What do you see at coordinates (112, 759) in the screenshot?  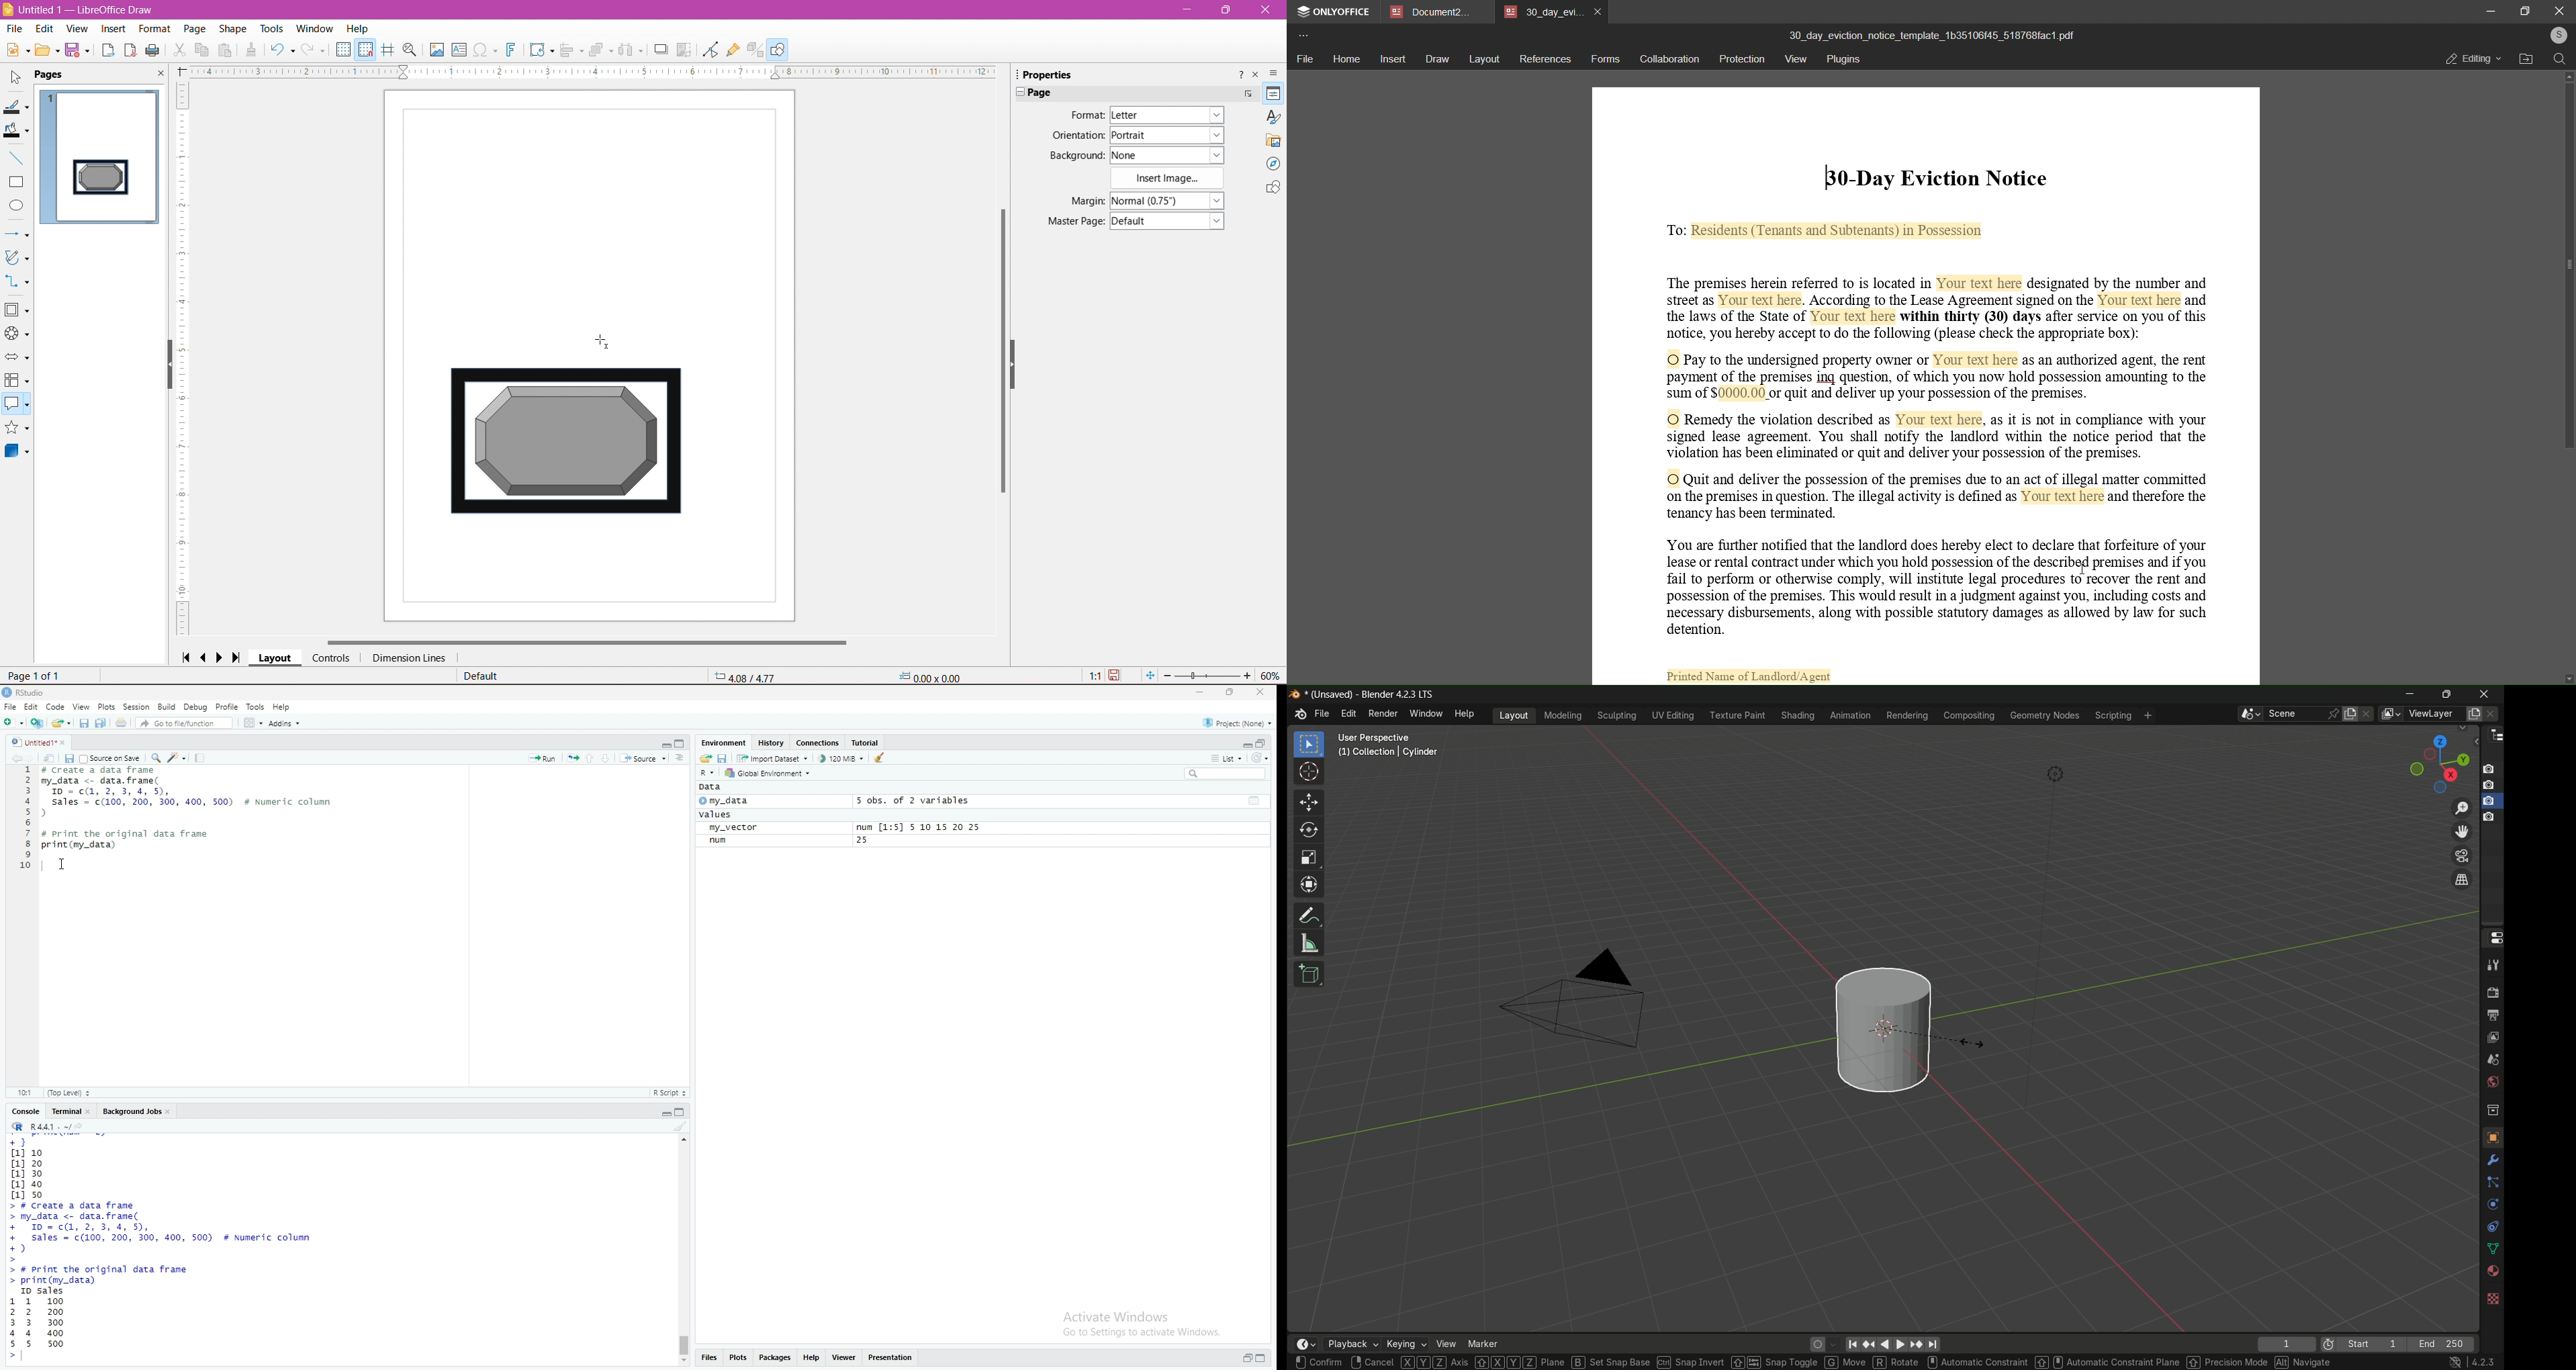 I see `source on save` at bounding box center [112, 759].